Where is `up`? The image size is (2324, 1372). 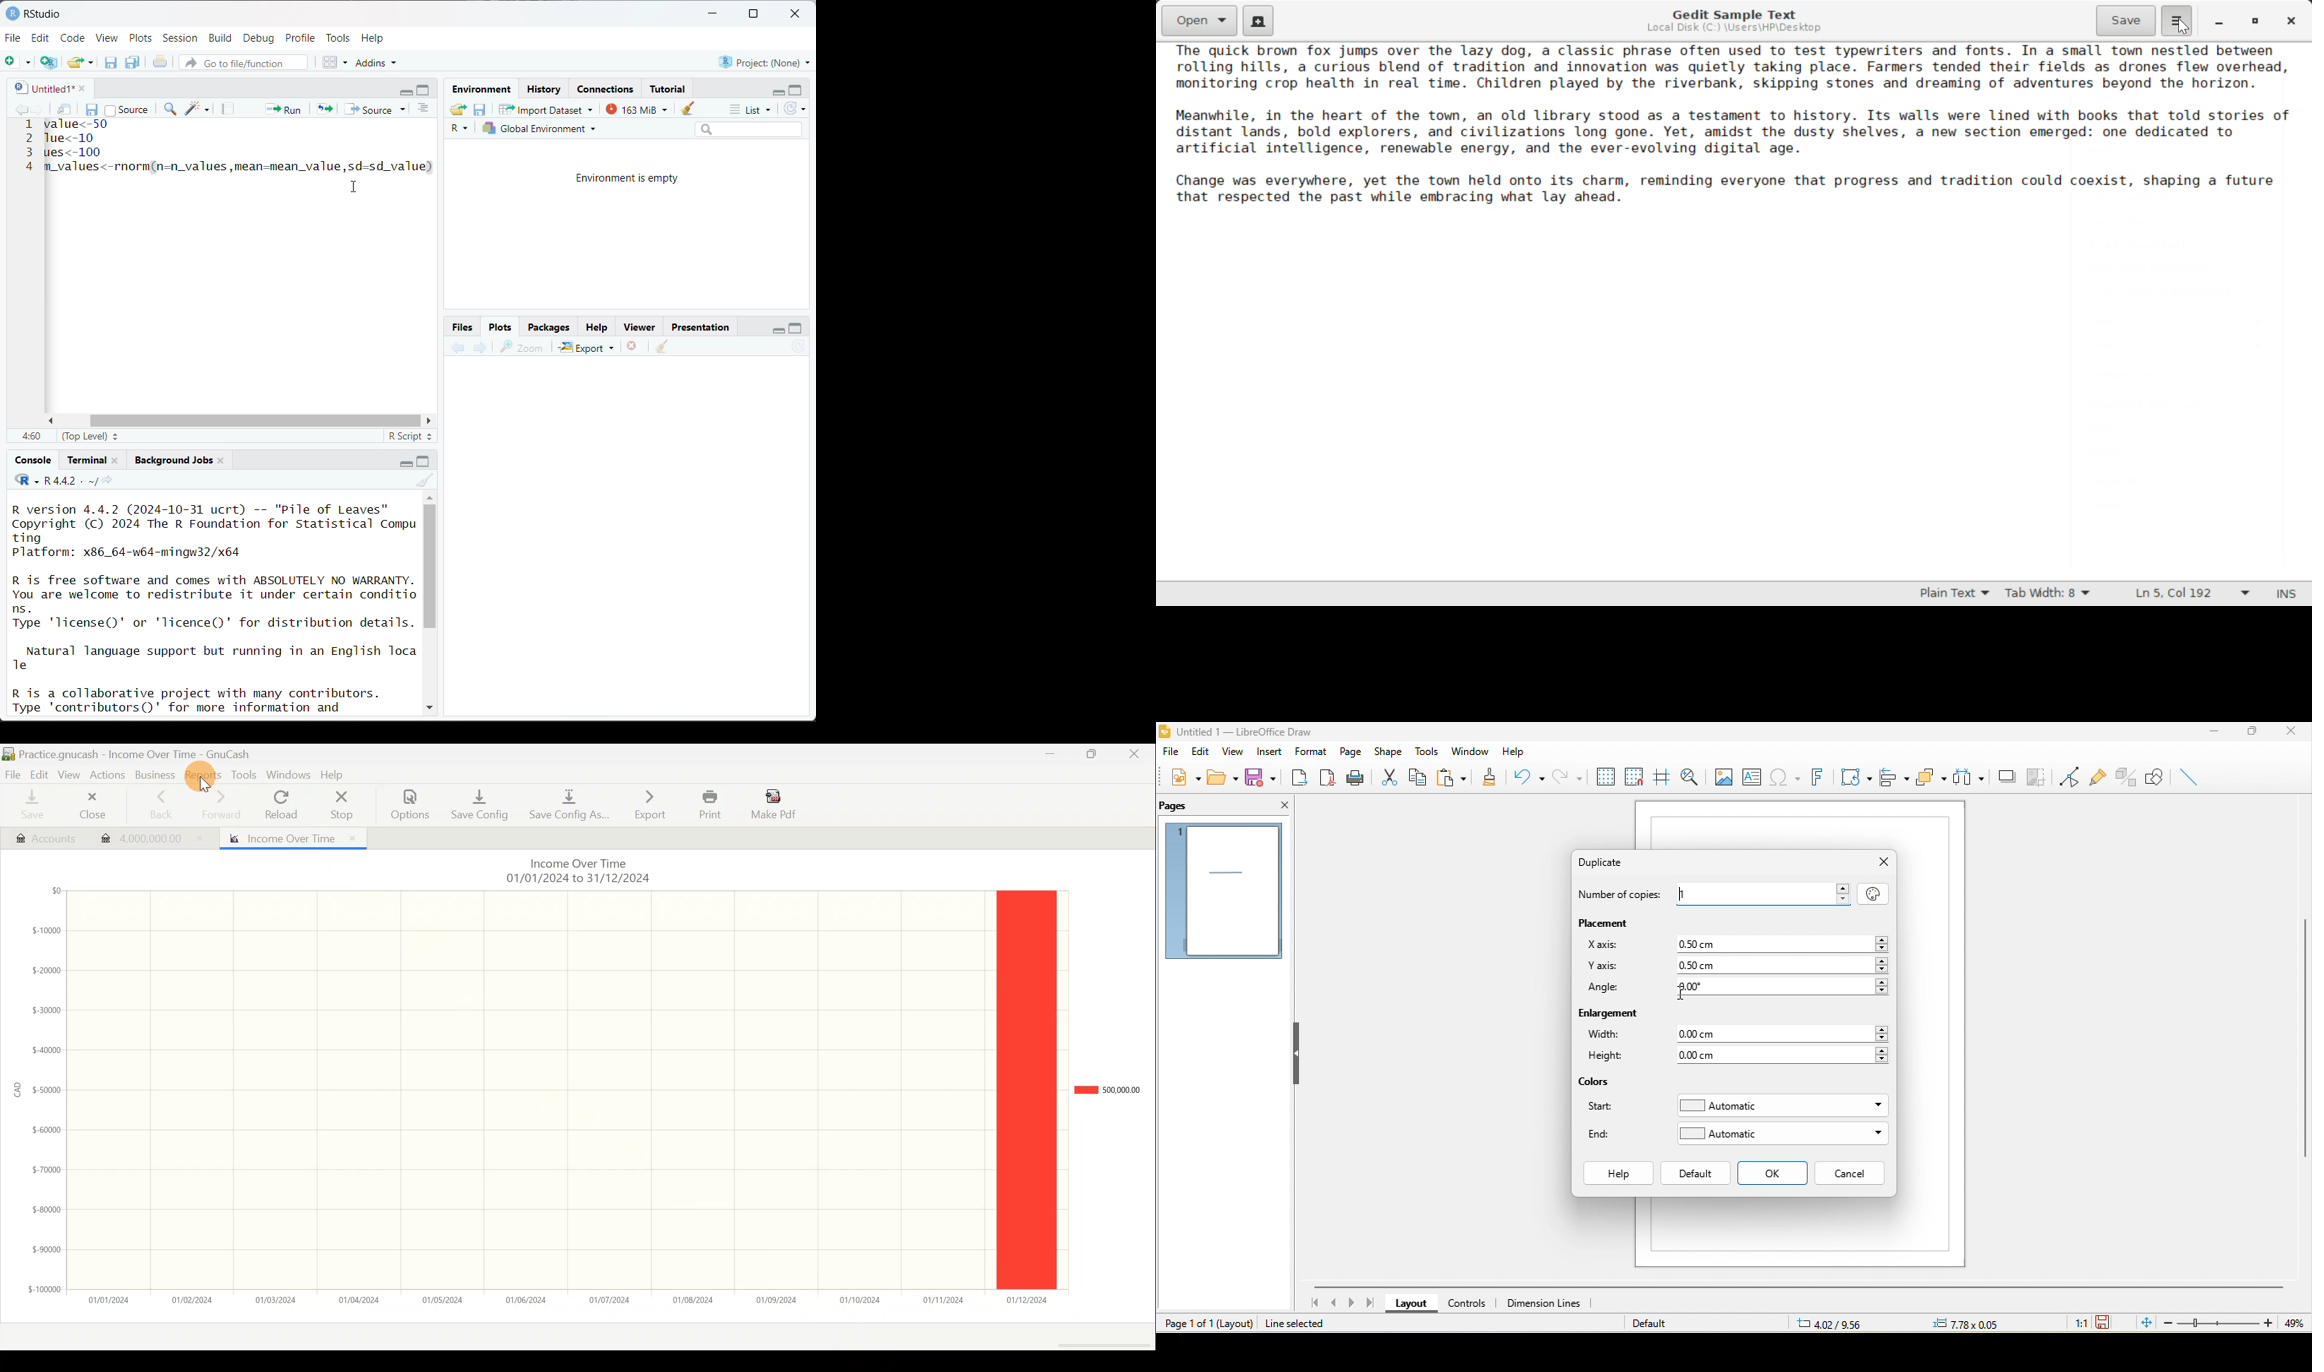 up is located at coordinates (430, 496).